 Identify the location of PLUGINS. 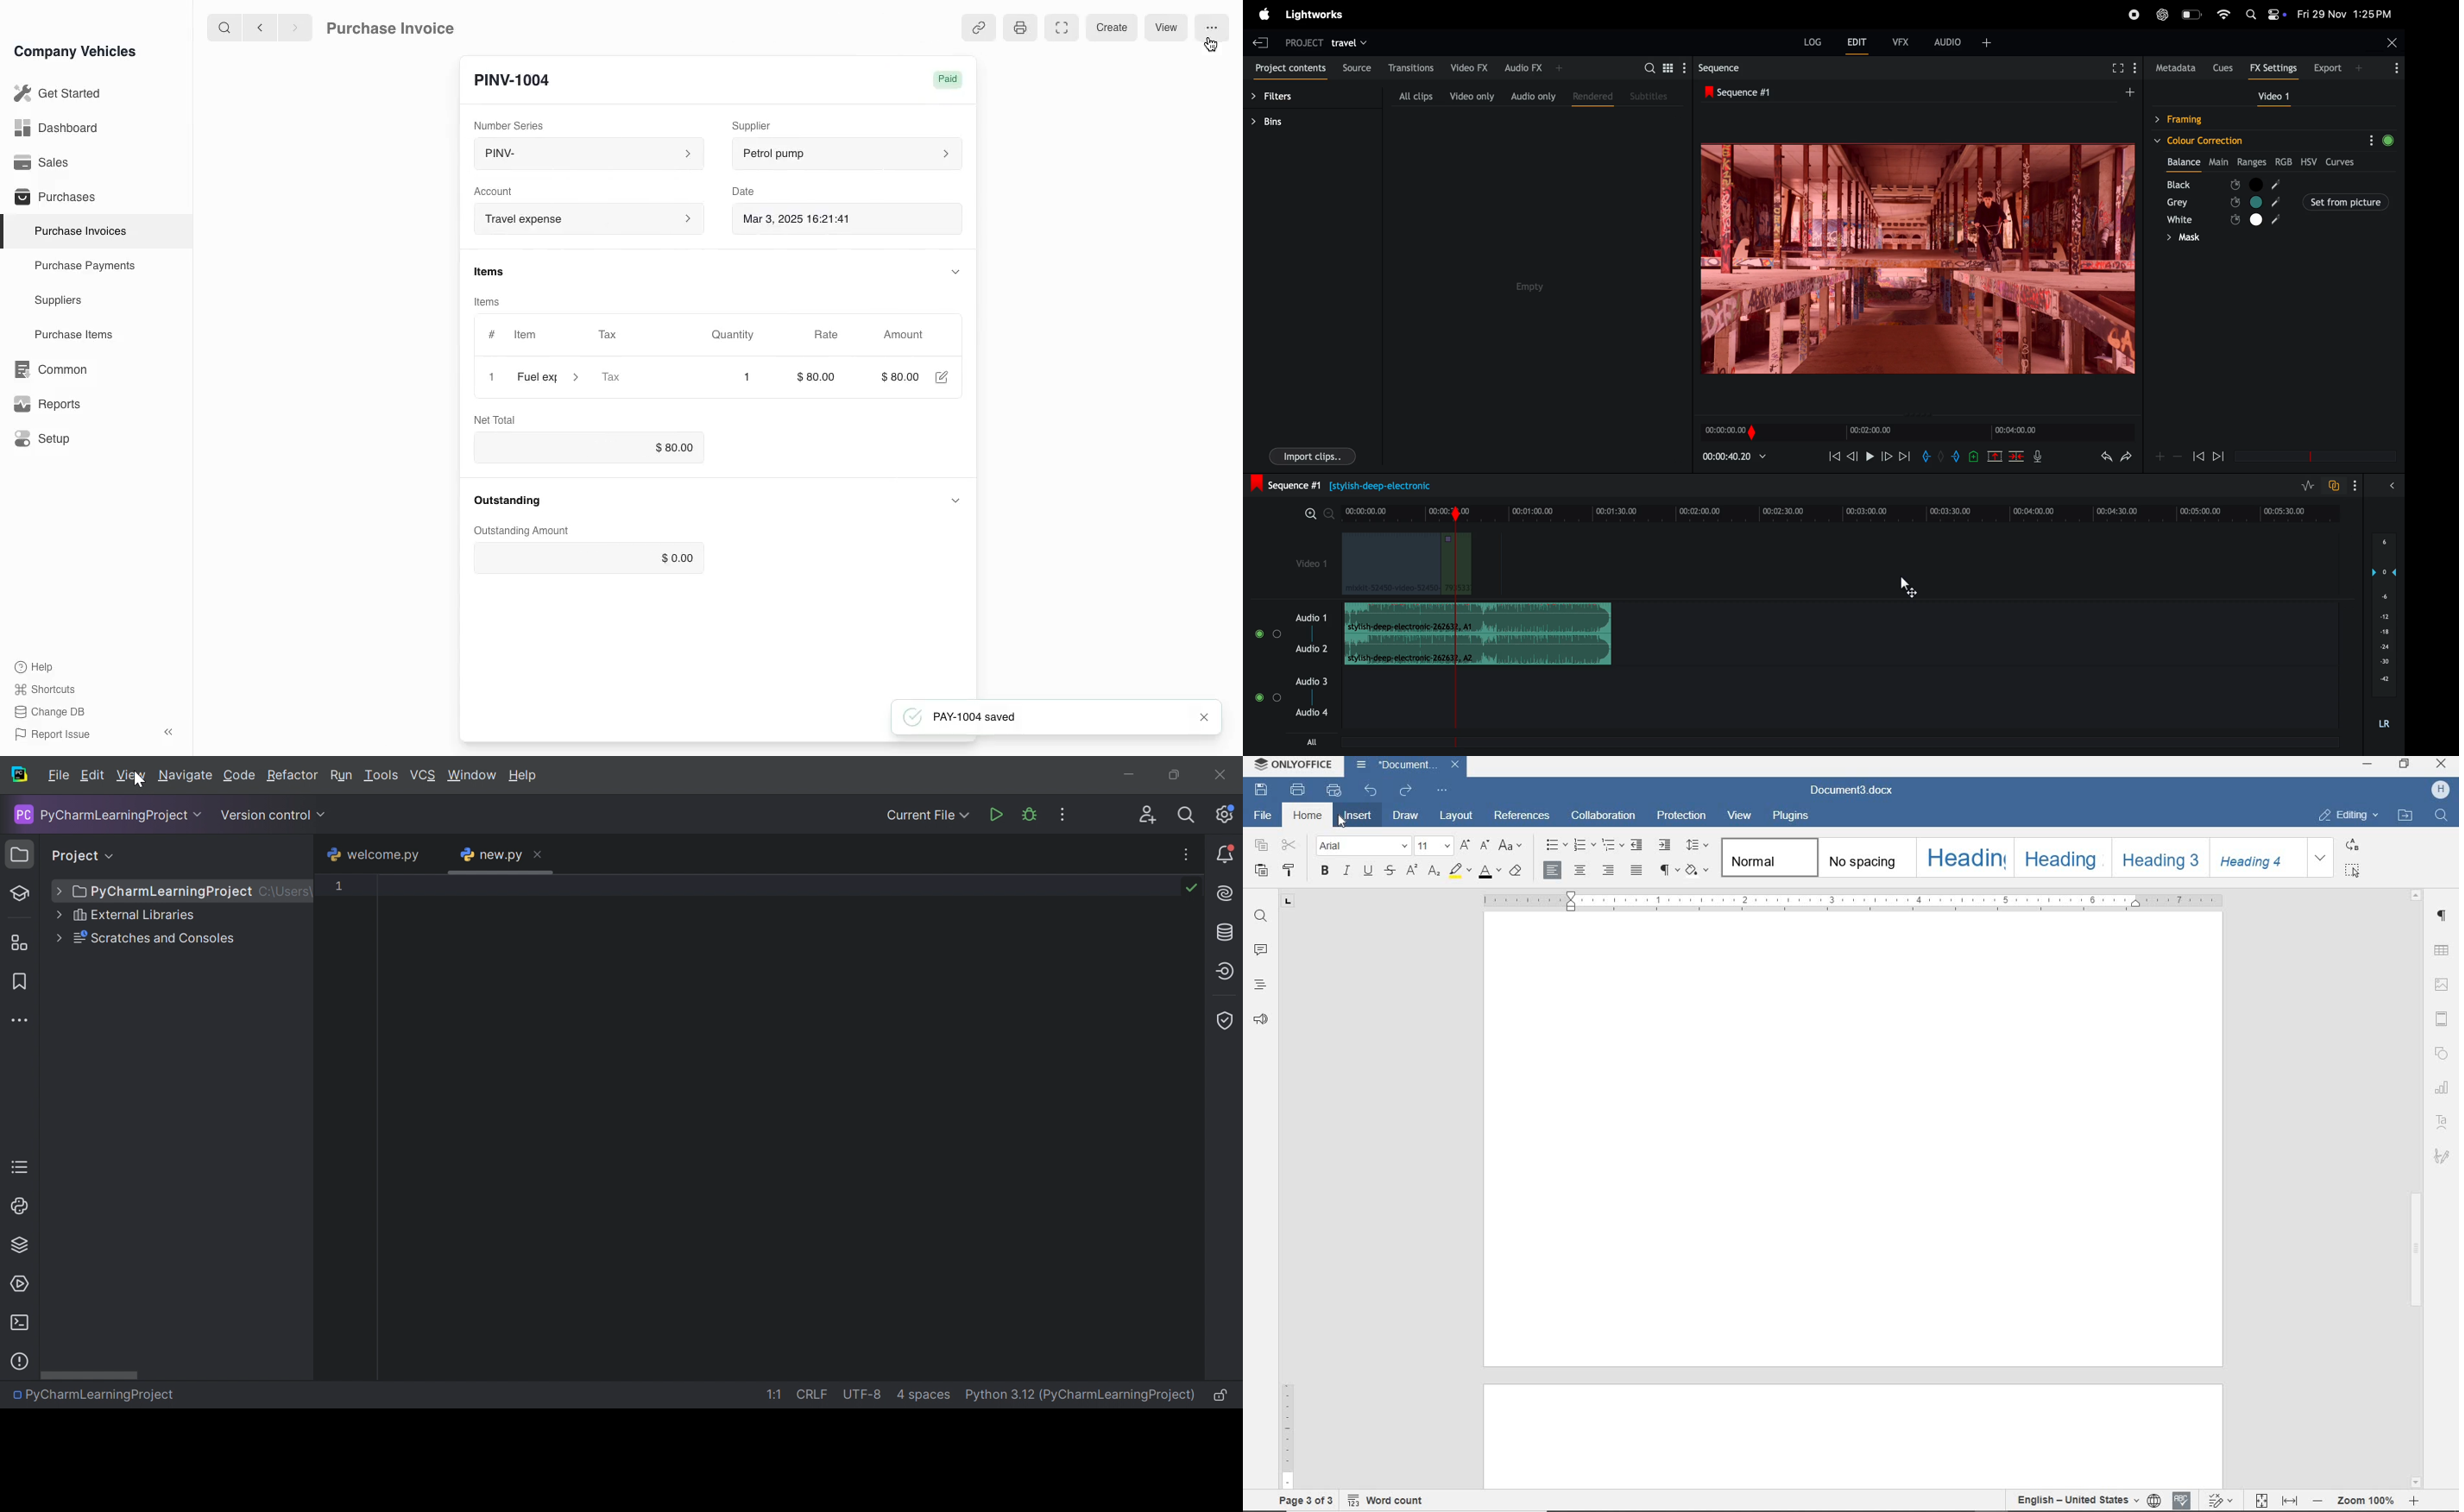
(1792, 816).